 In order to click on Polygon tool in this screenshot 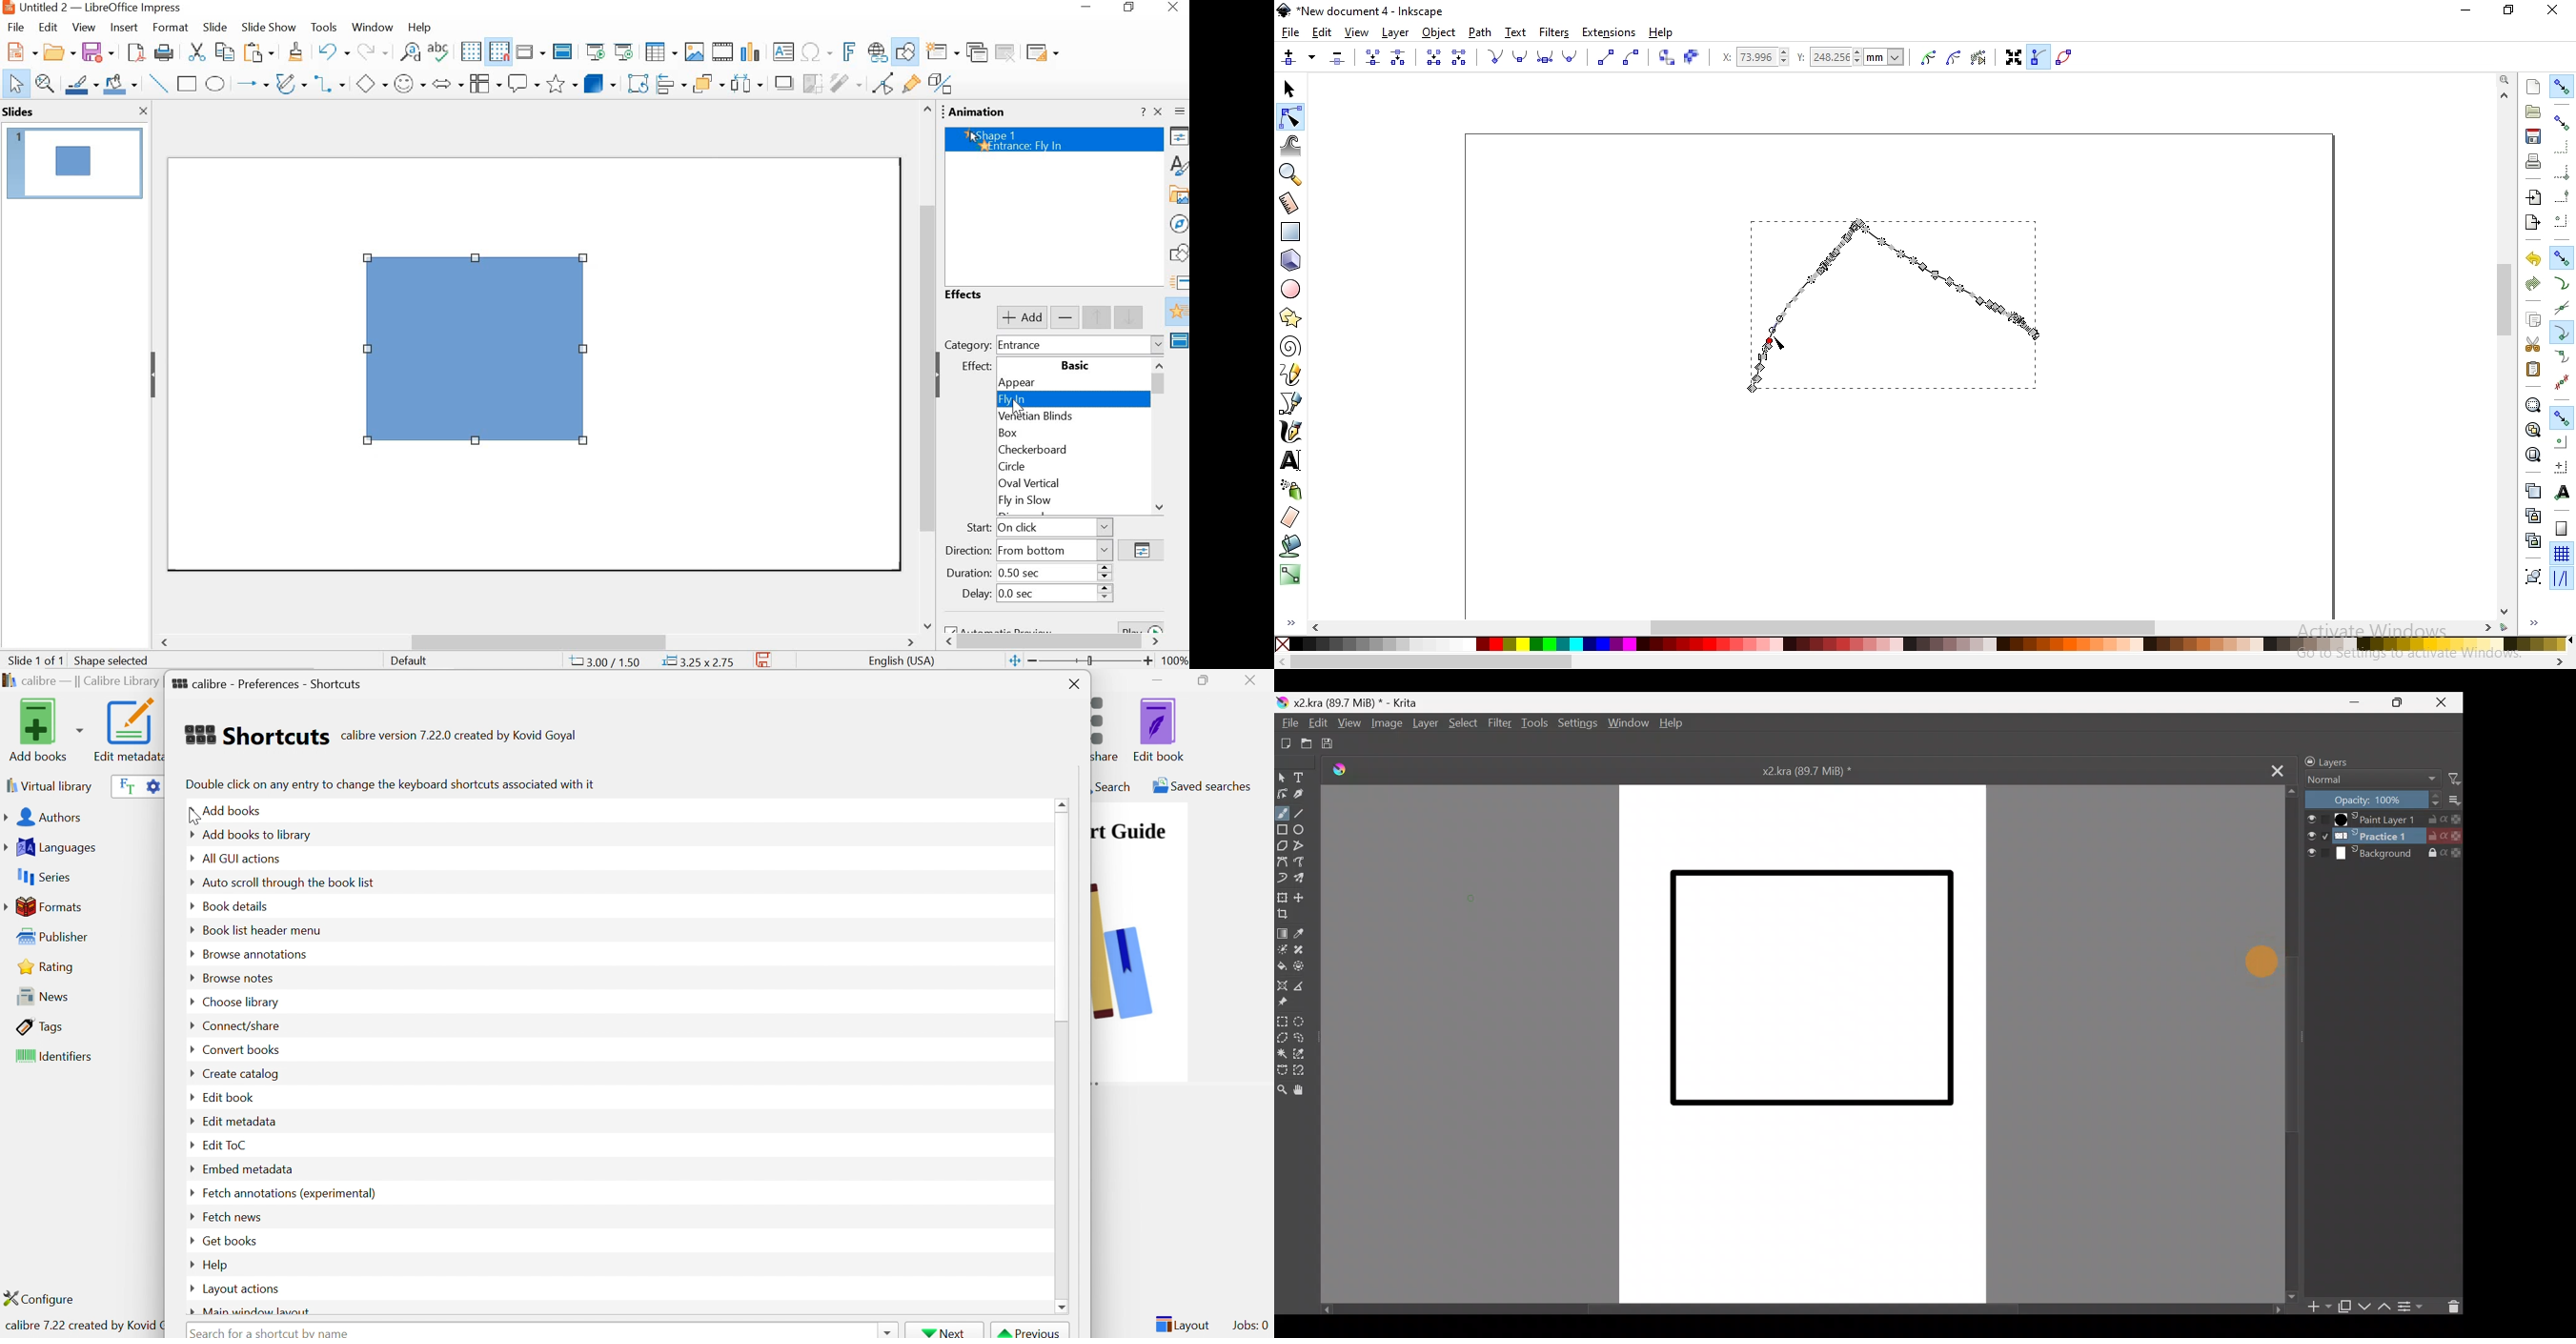, I will do `click(1282, 847)`.